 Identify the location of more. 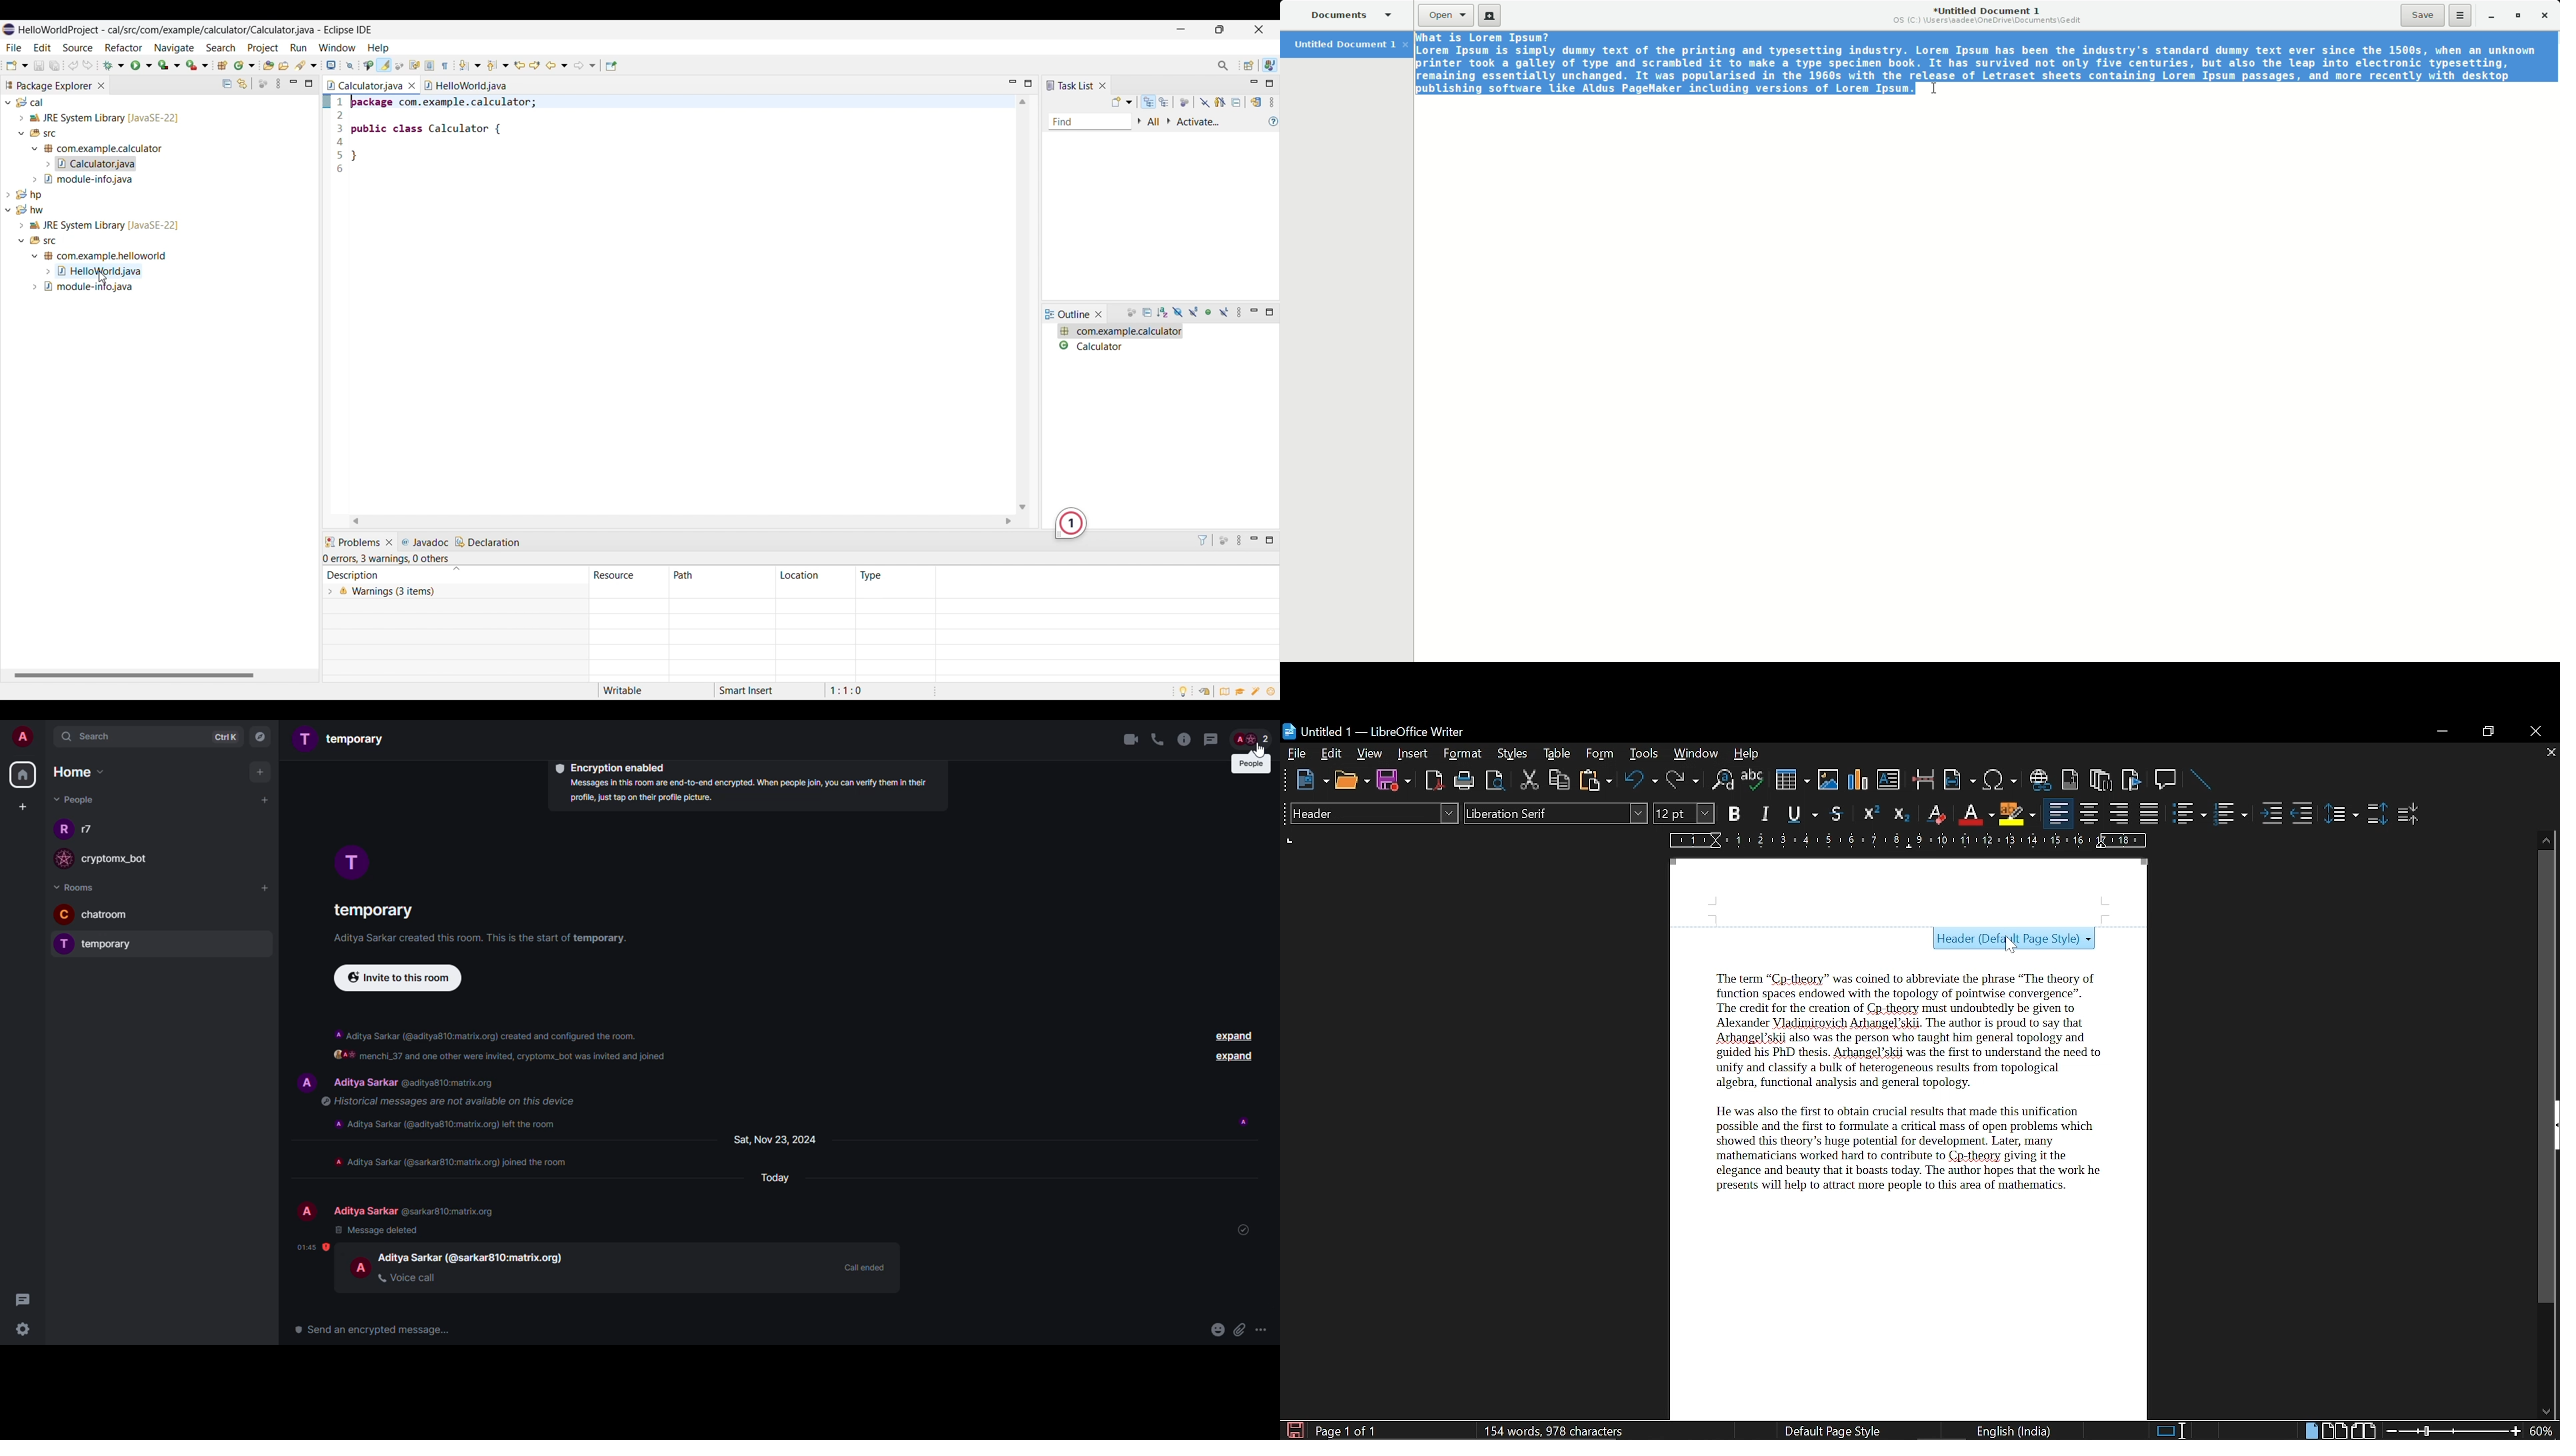
(1262, 1329).